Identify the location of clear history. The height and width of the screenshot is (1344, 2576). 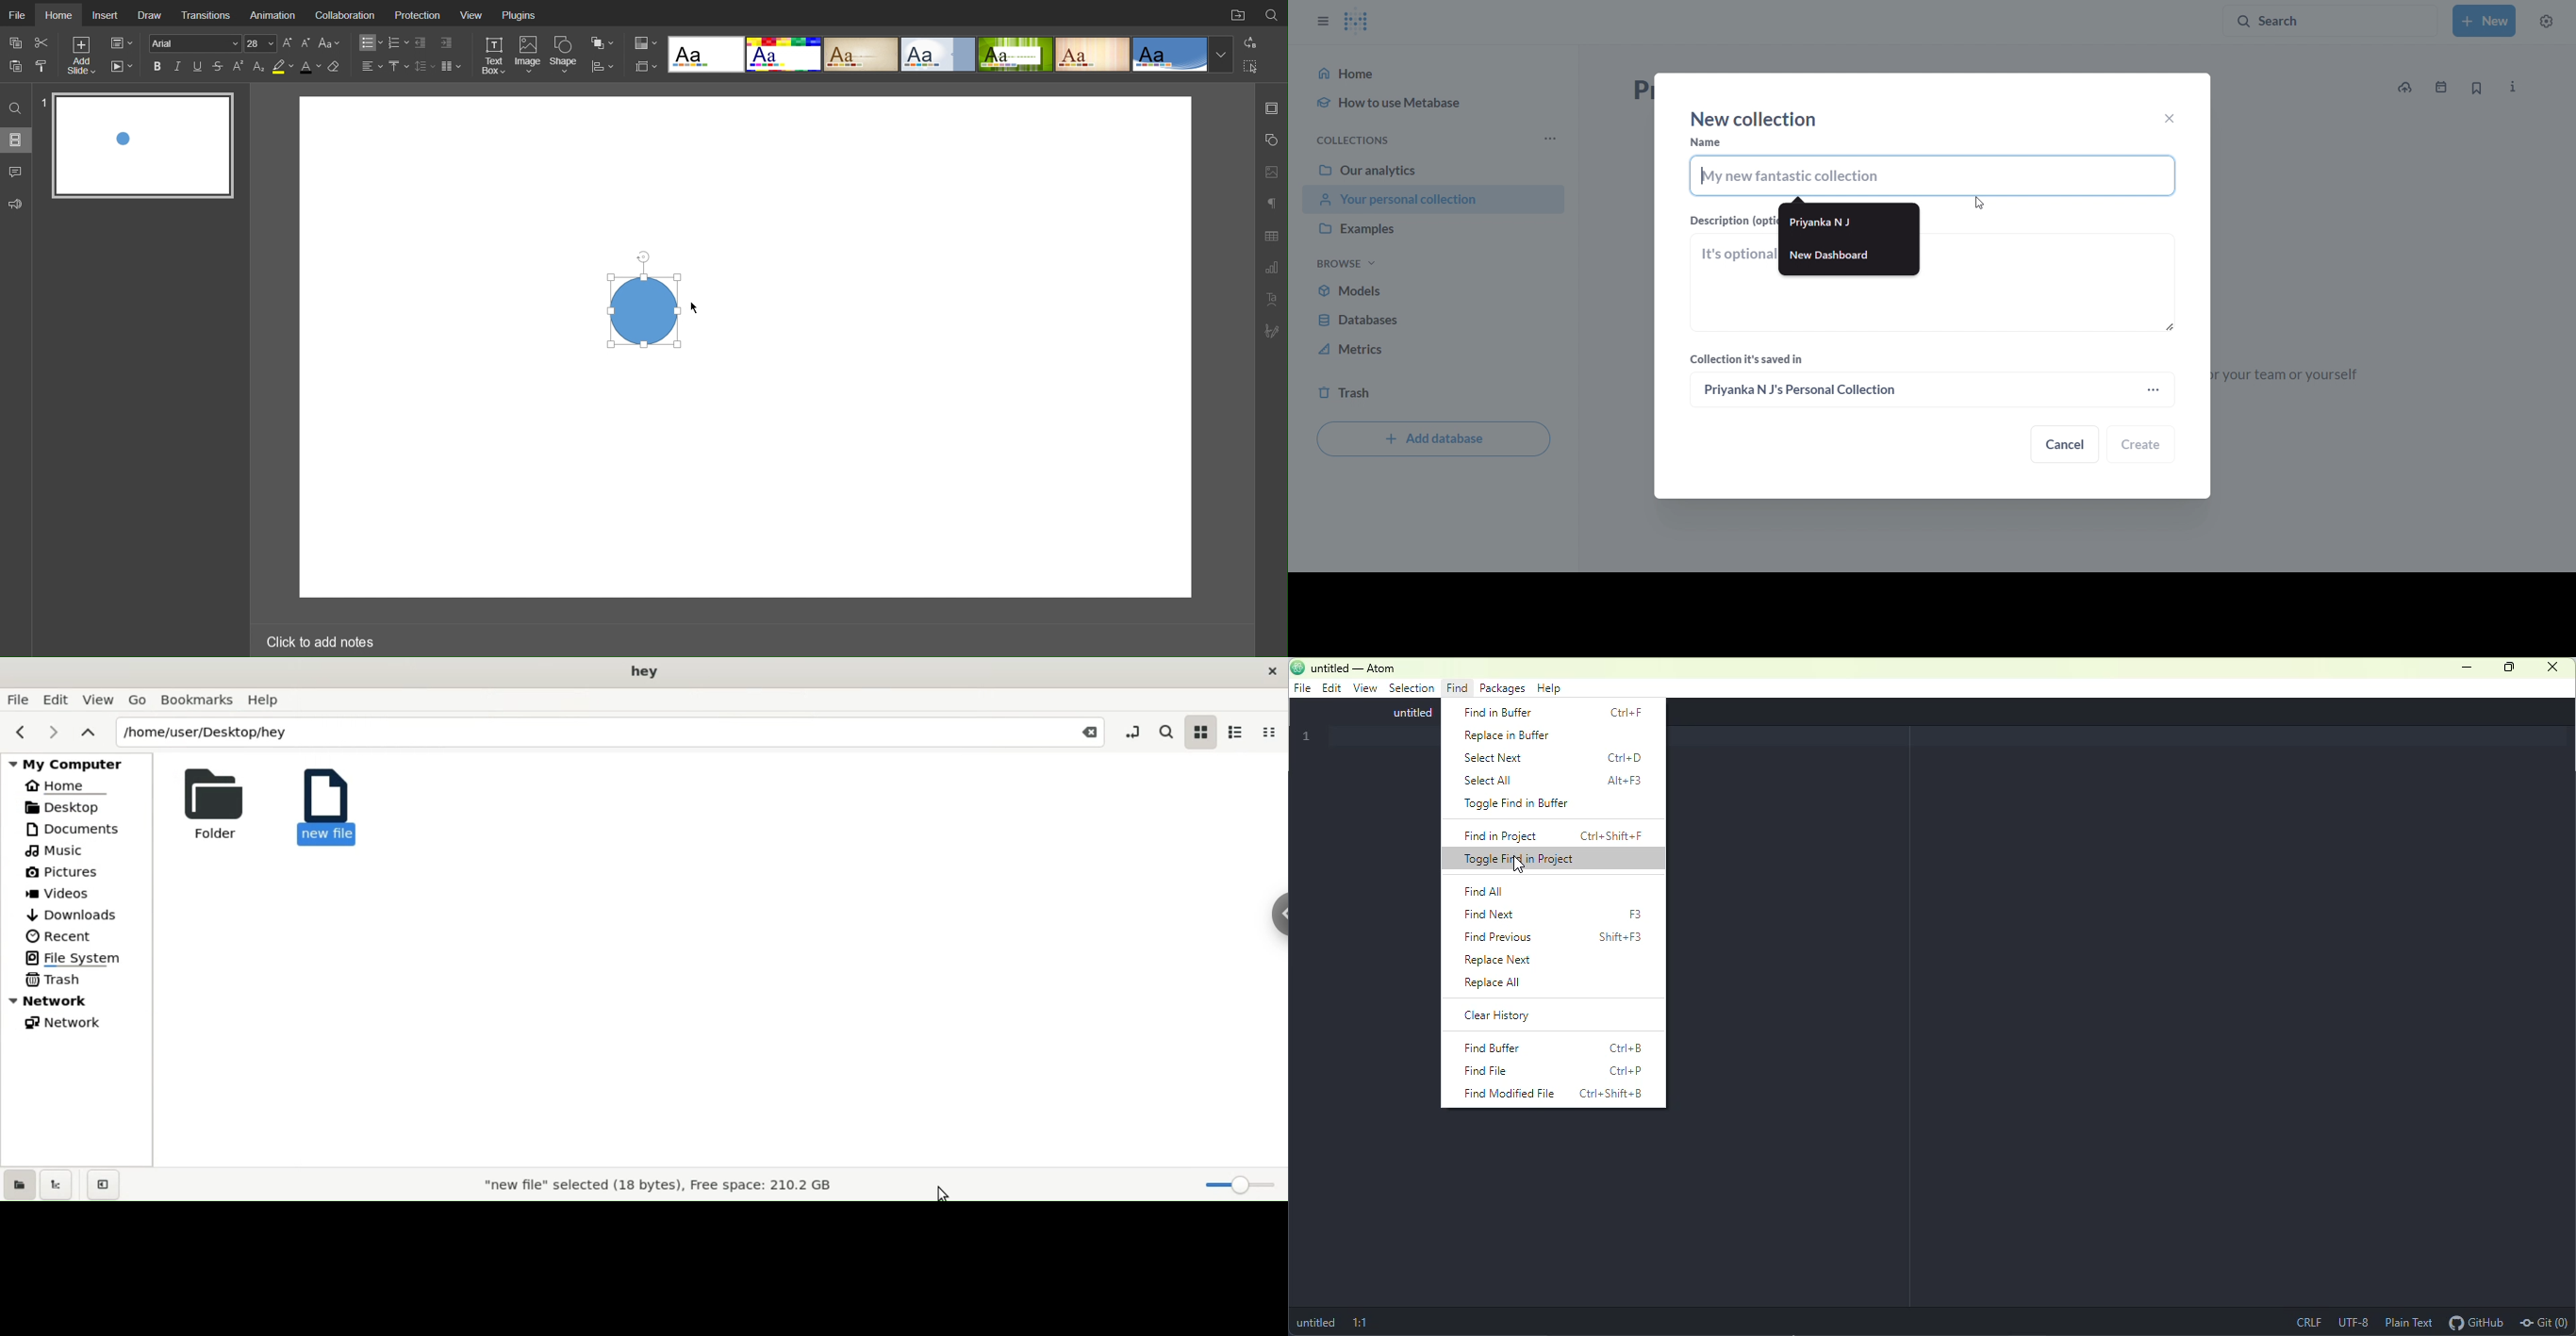
(1522, 1015).